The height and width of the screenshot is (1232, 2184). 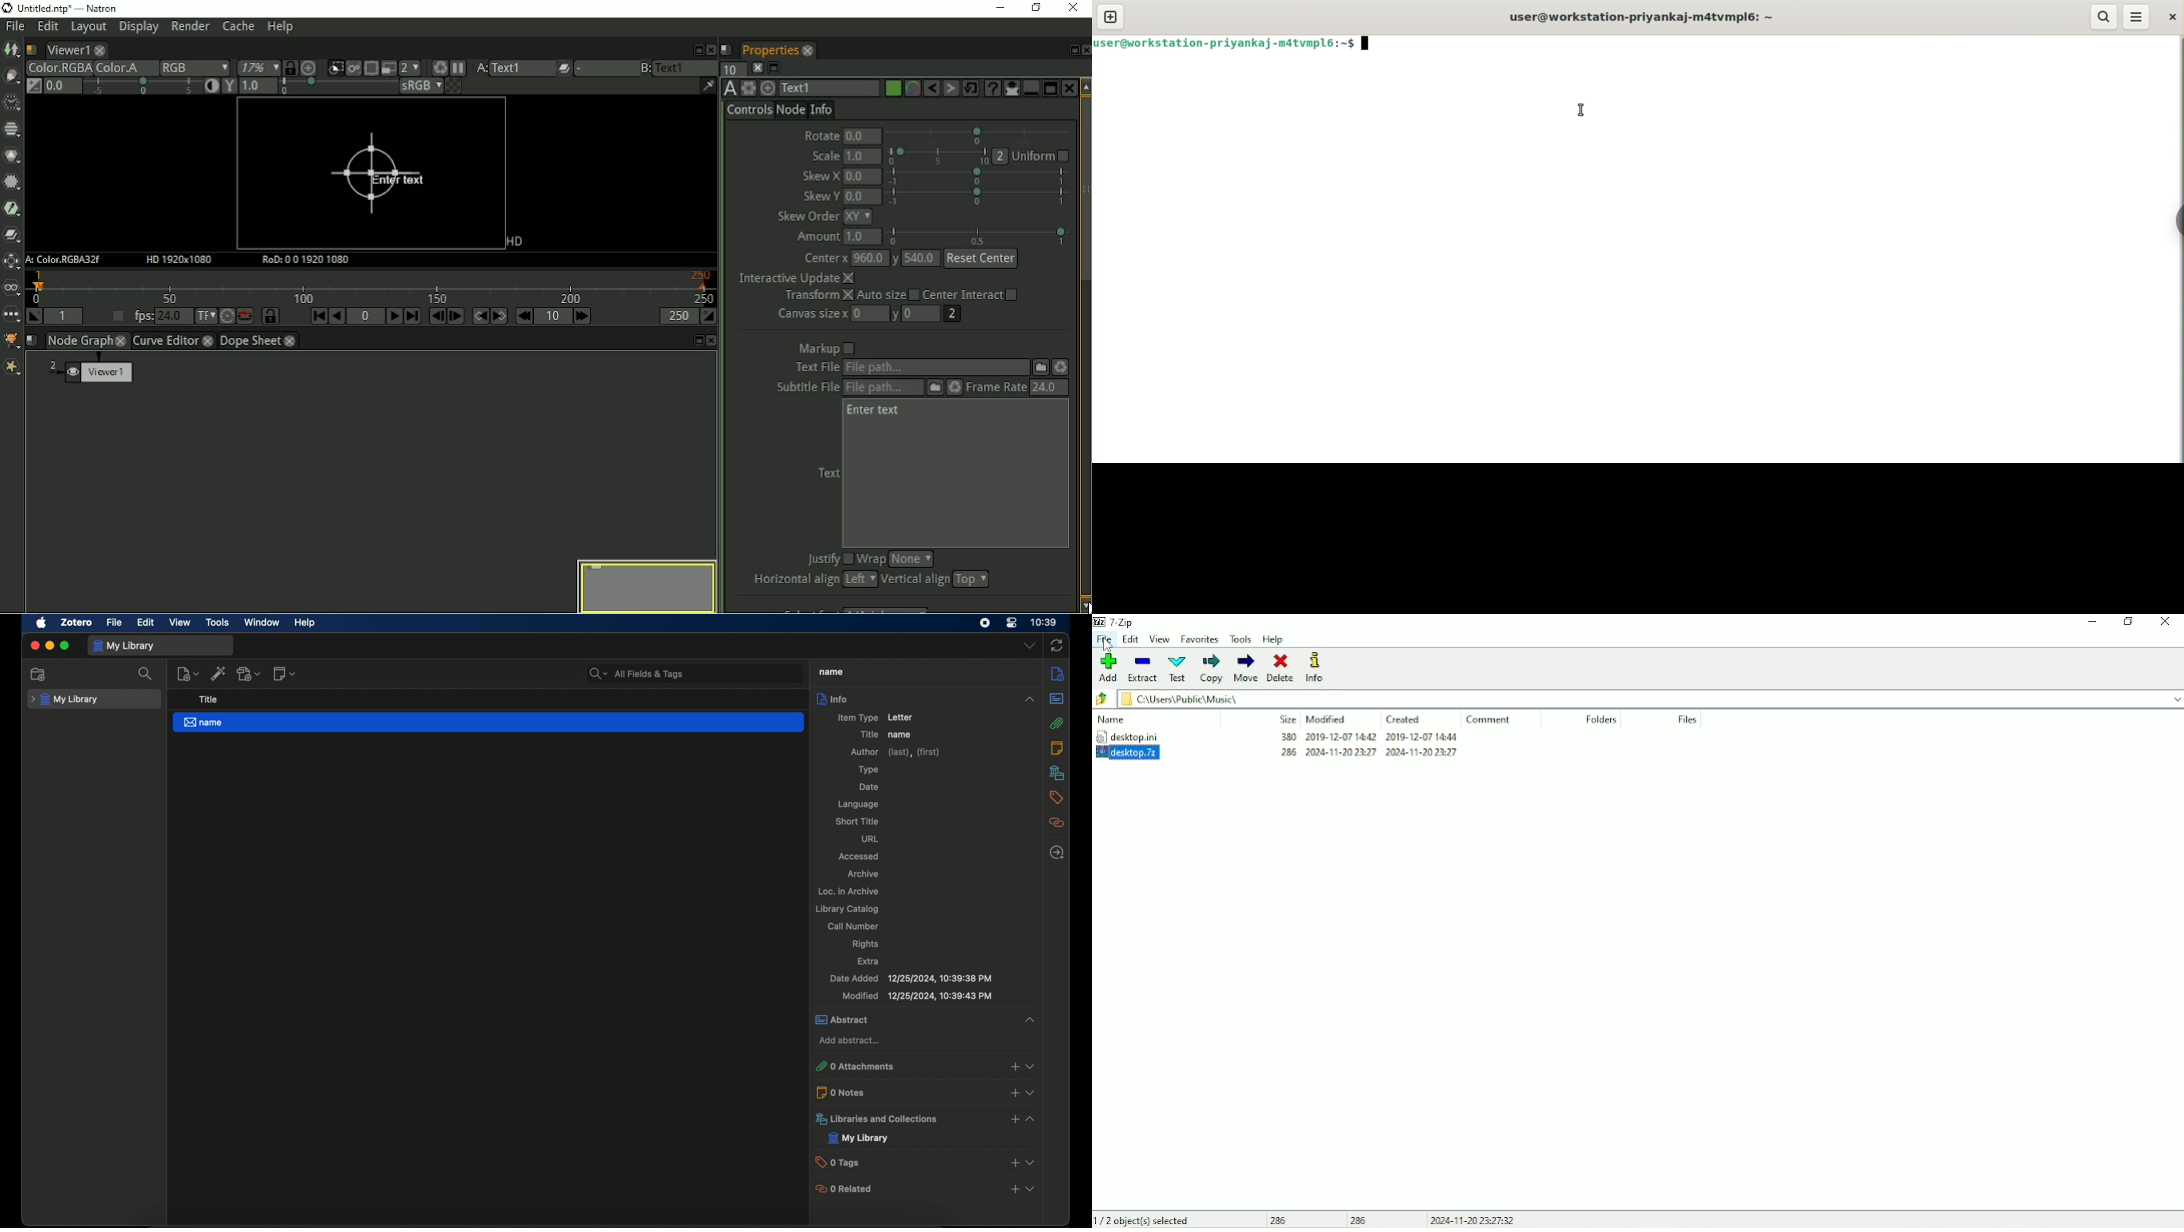 I want to click on add, so click(x=1013, y=1093).